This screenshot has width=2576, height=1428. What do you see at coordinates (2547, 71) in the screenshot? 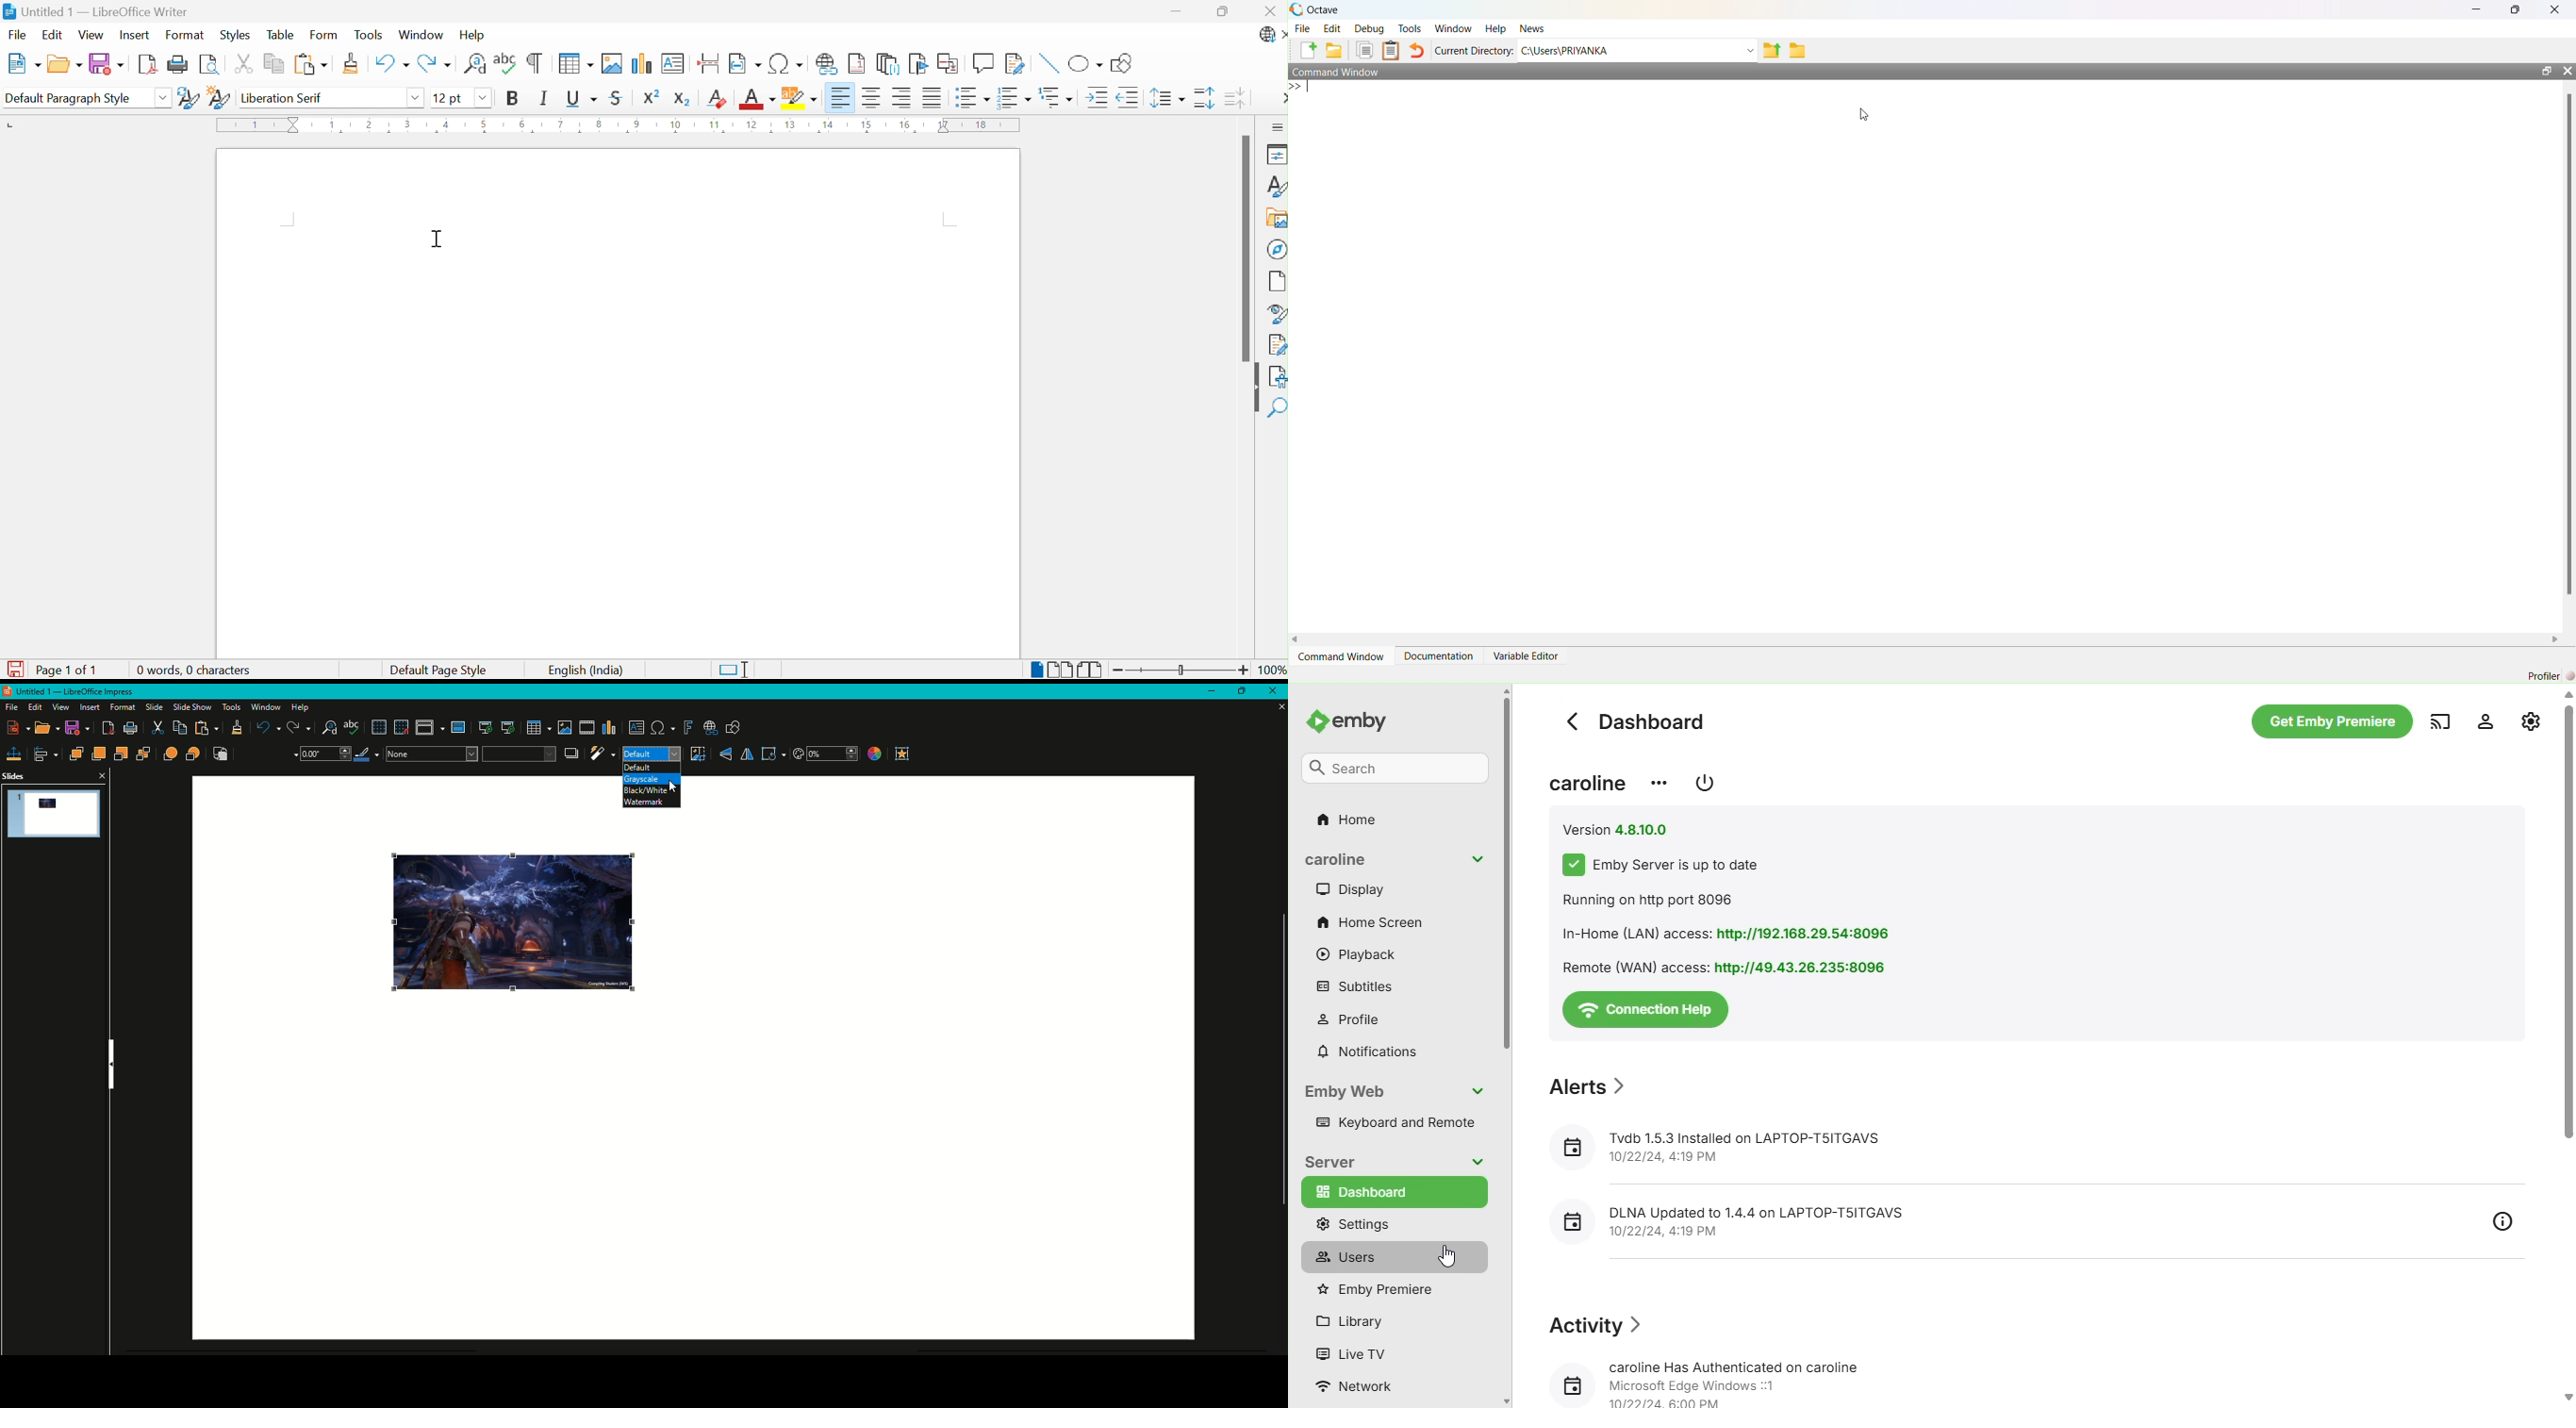
I see `open in separate window` at bounding box center [2547, 71].